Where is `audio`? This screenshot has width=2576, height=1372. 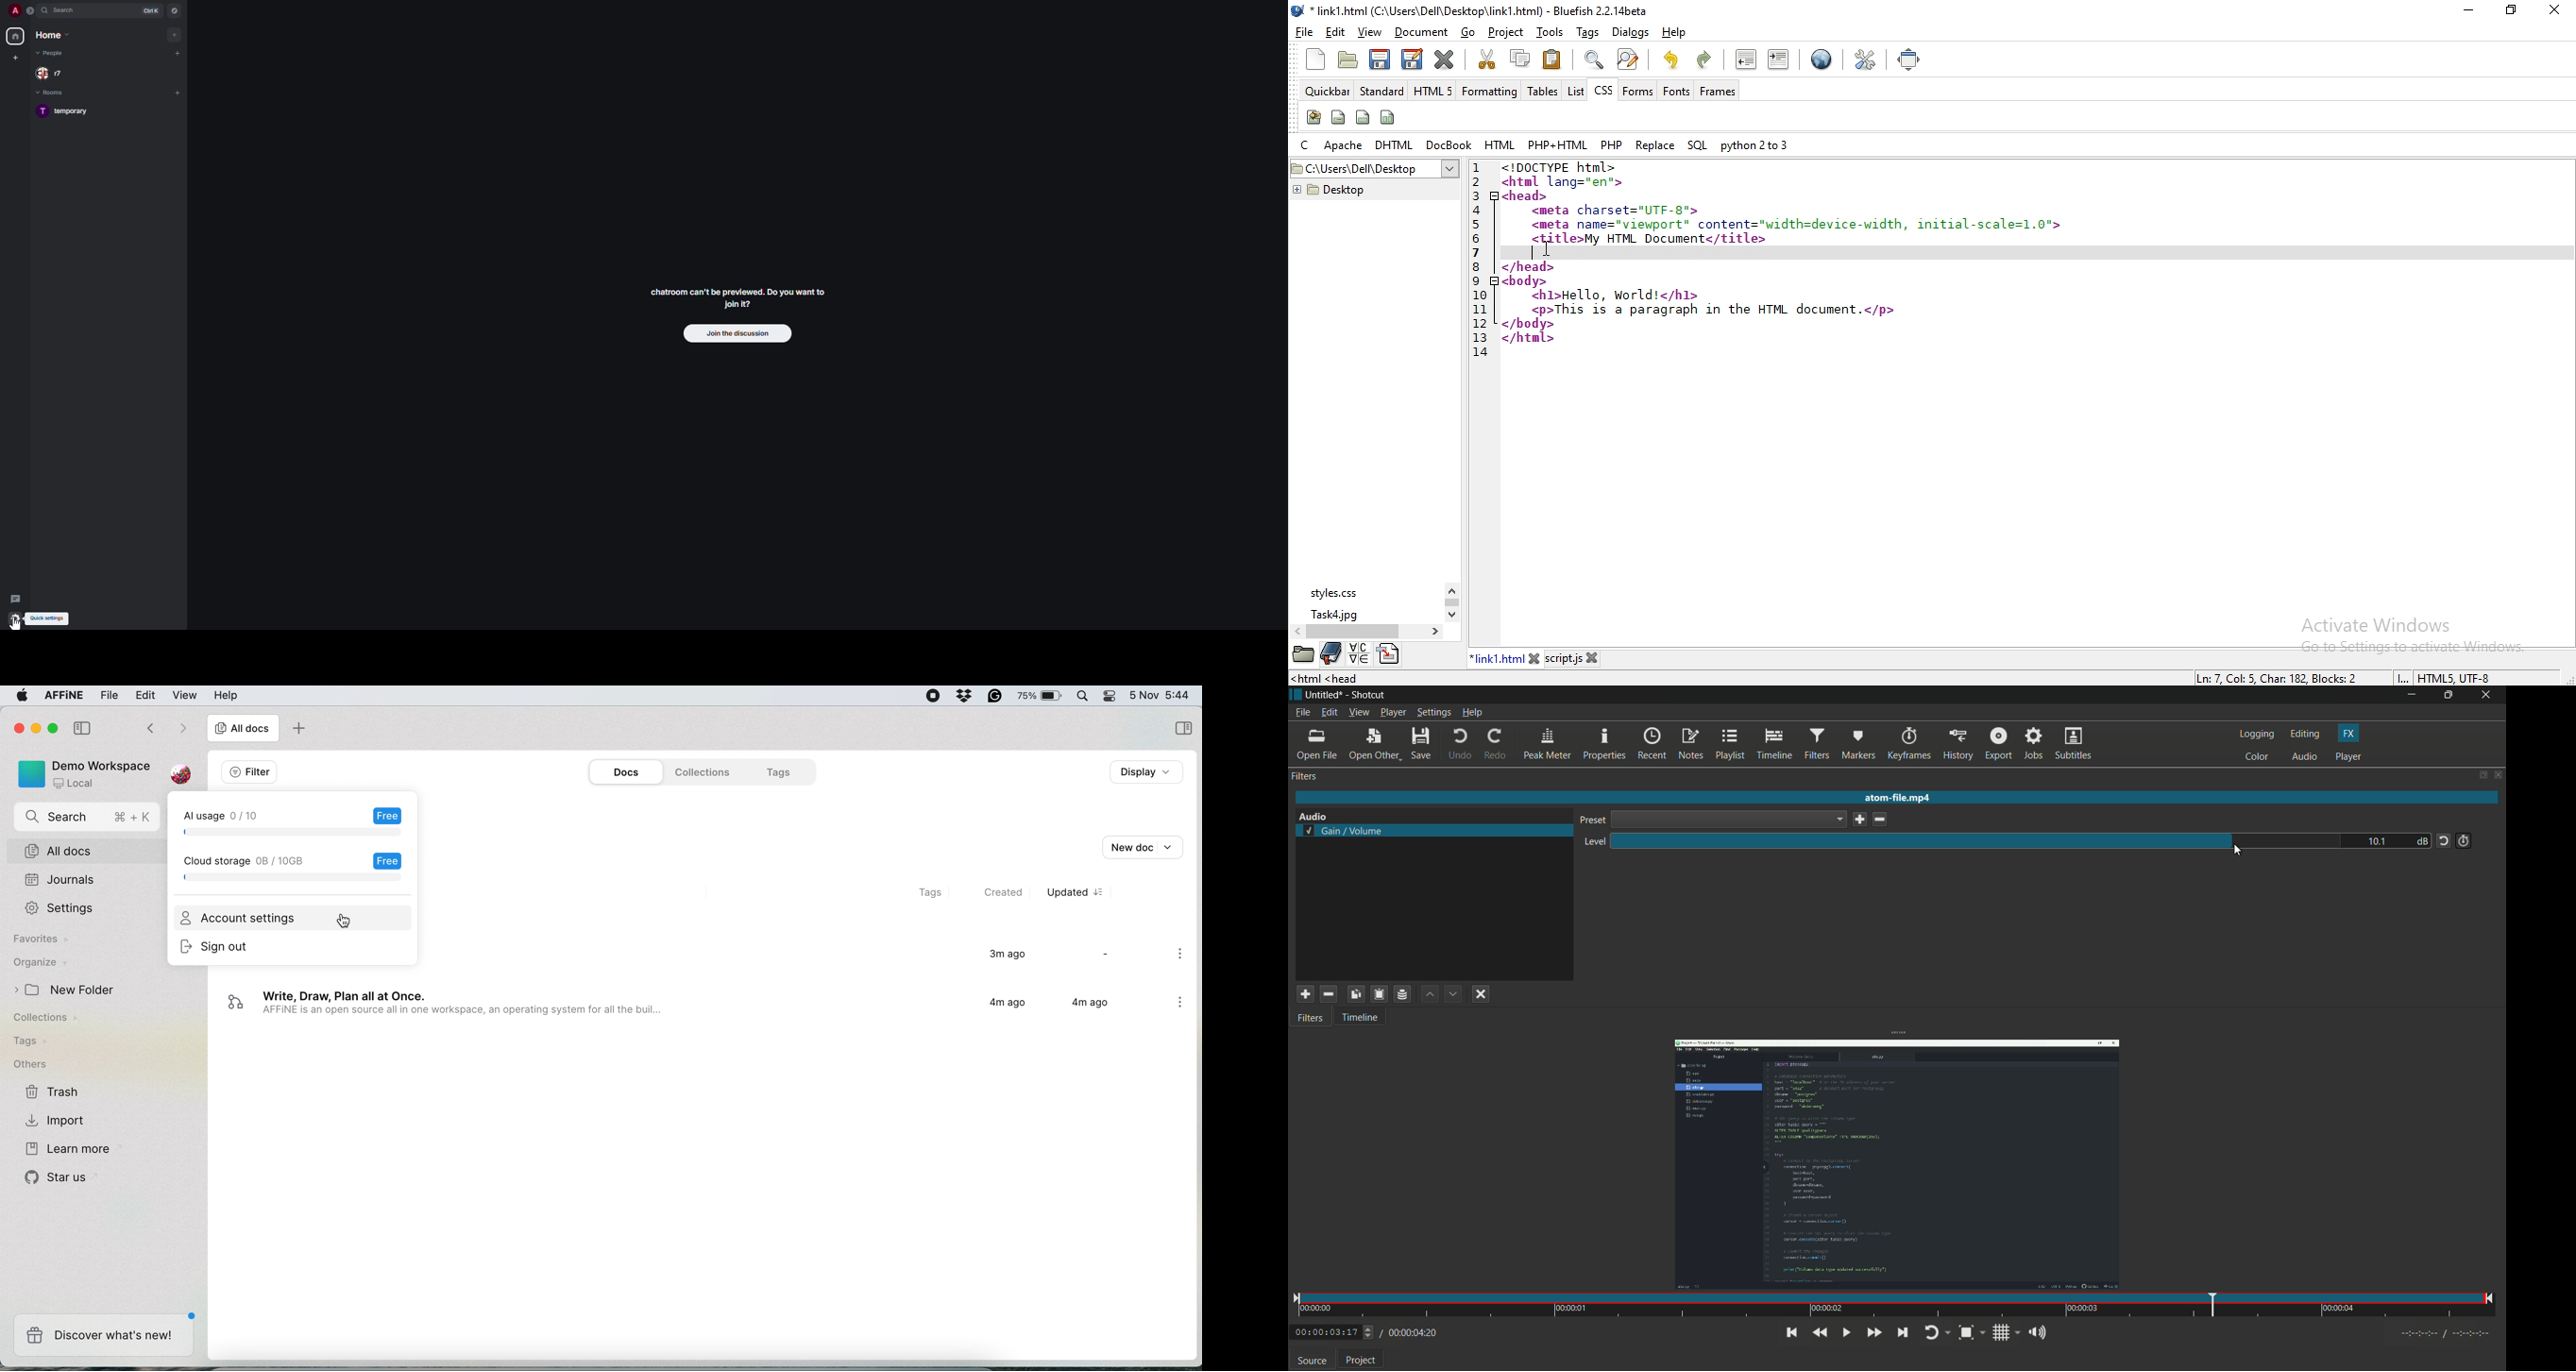 audio is located at coordinates (2306, 757).